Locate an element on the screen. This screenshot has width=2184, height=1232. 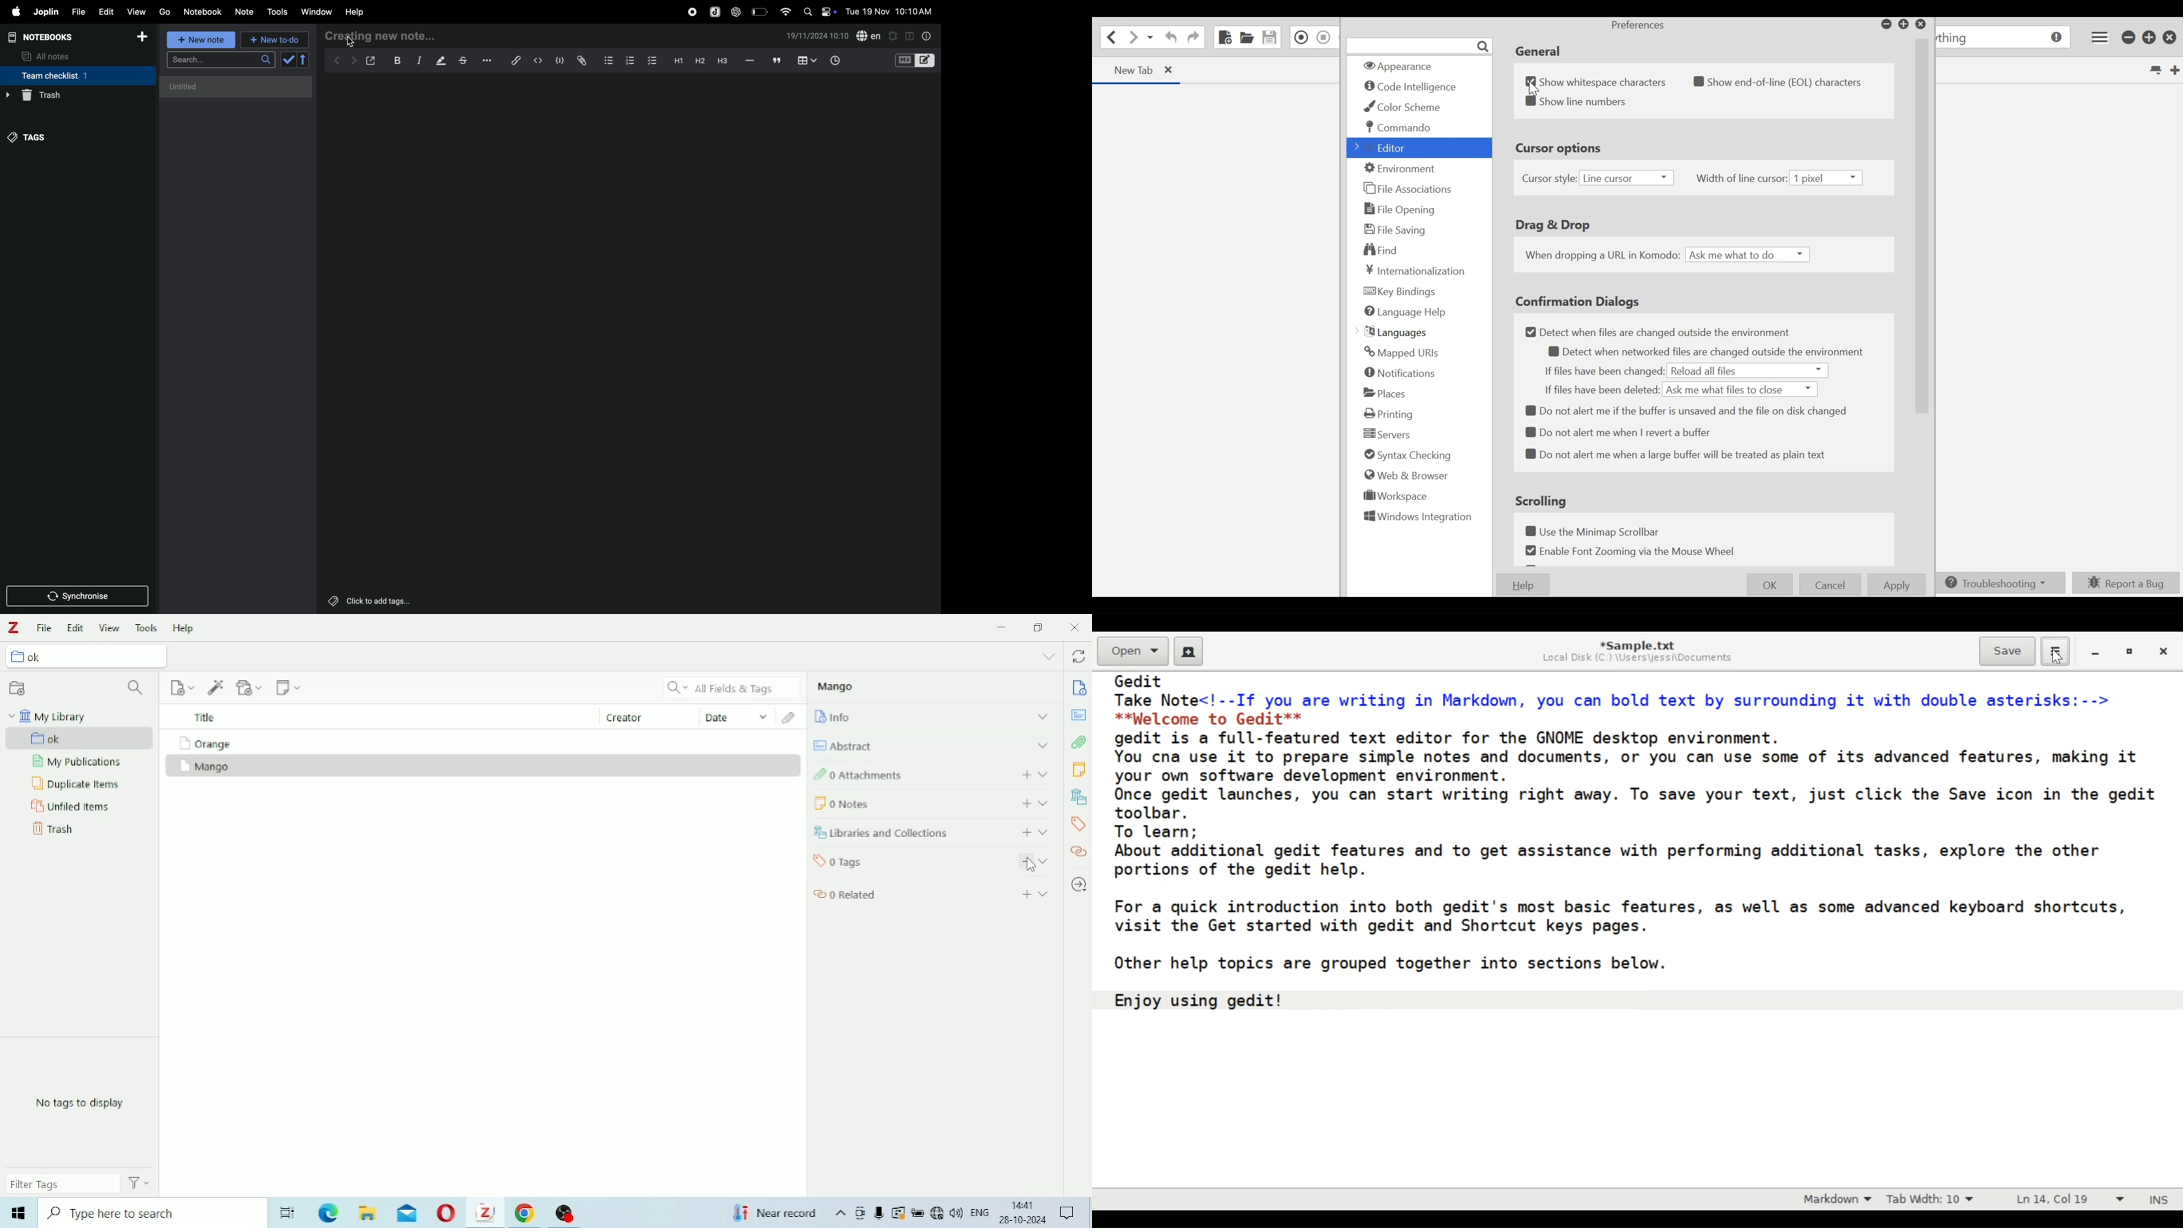
joplin is located at coordinates (47, 12).